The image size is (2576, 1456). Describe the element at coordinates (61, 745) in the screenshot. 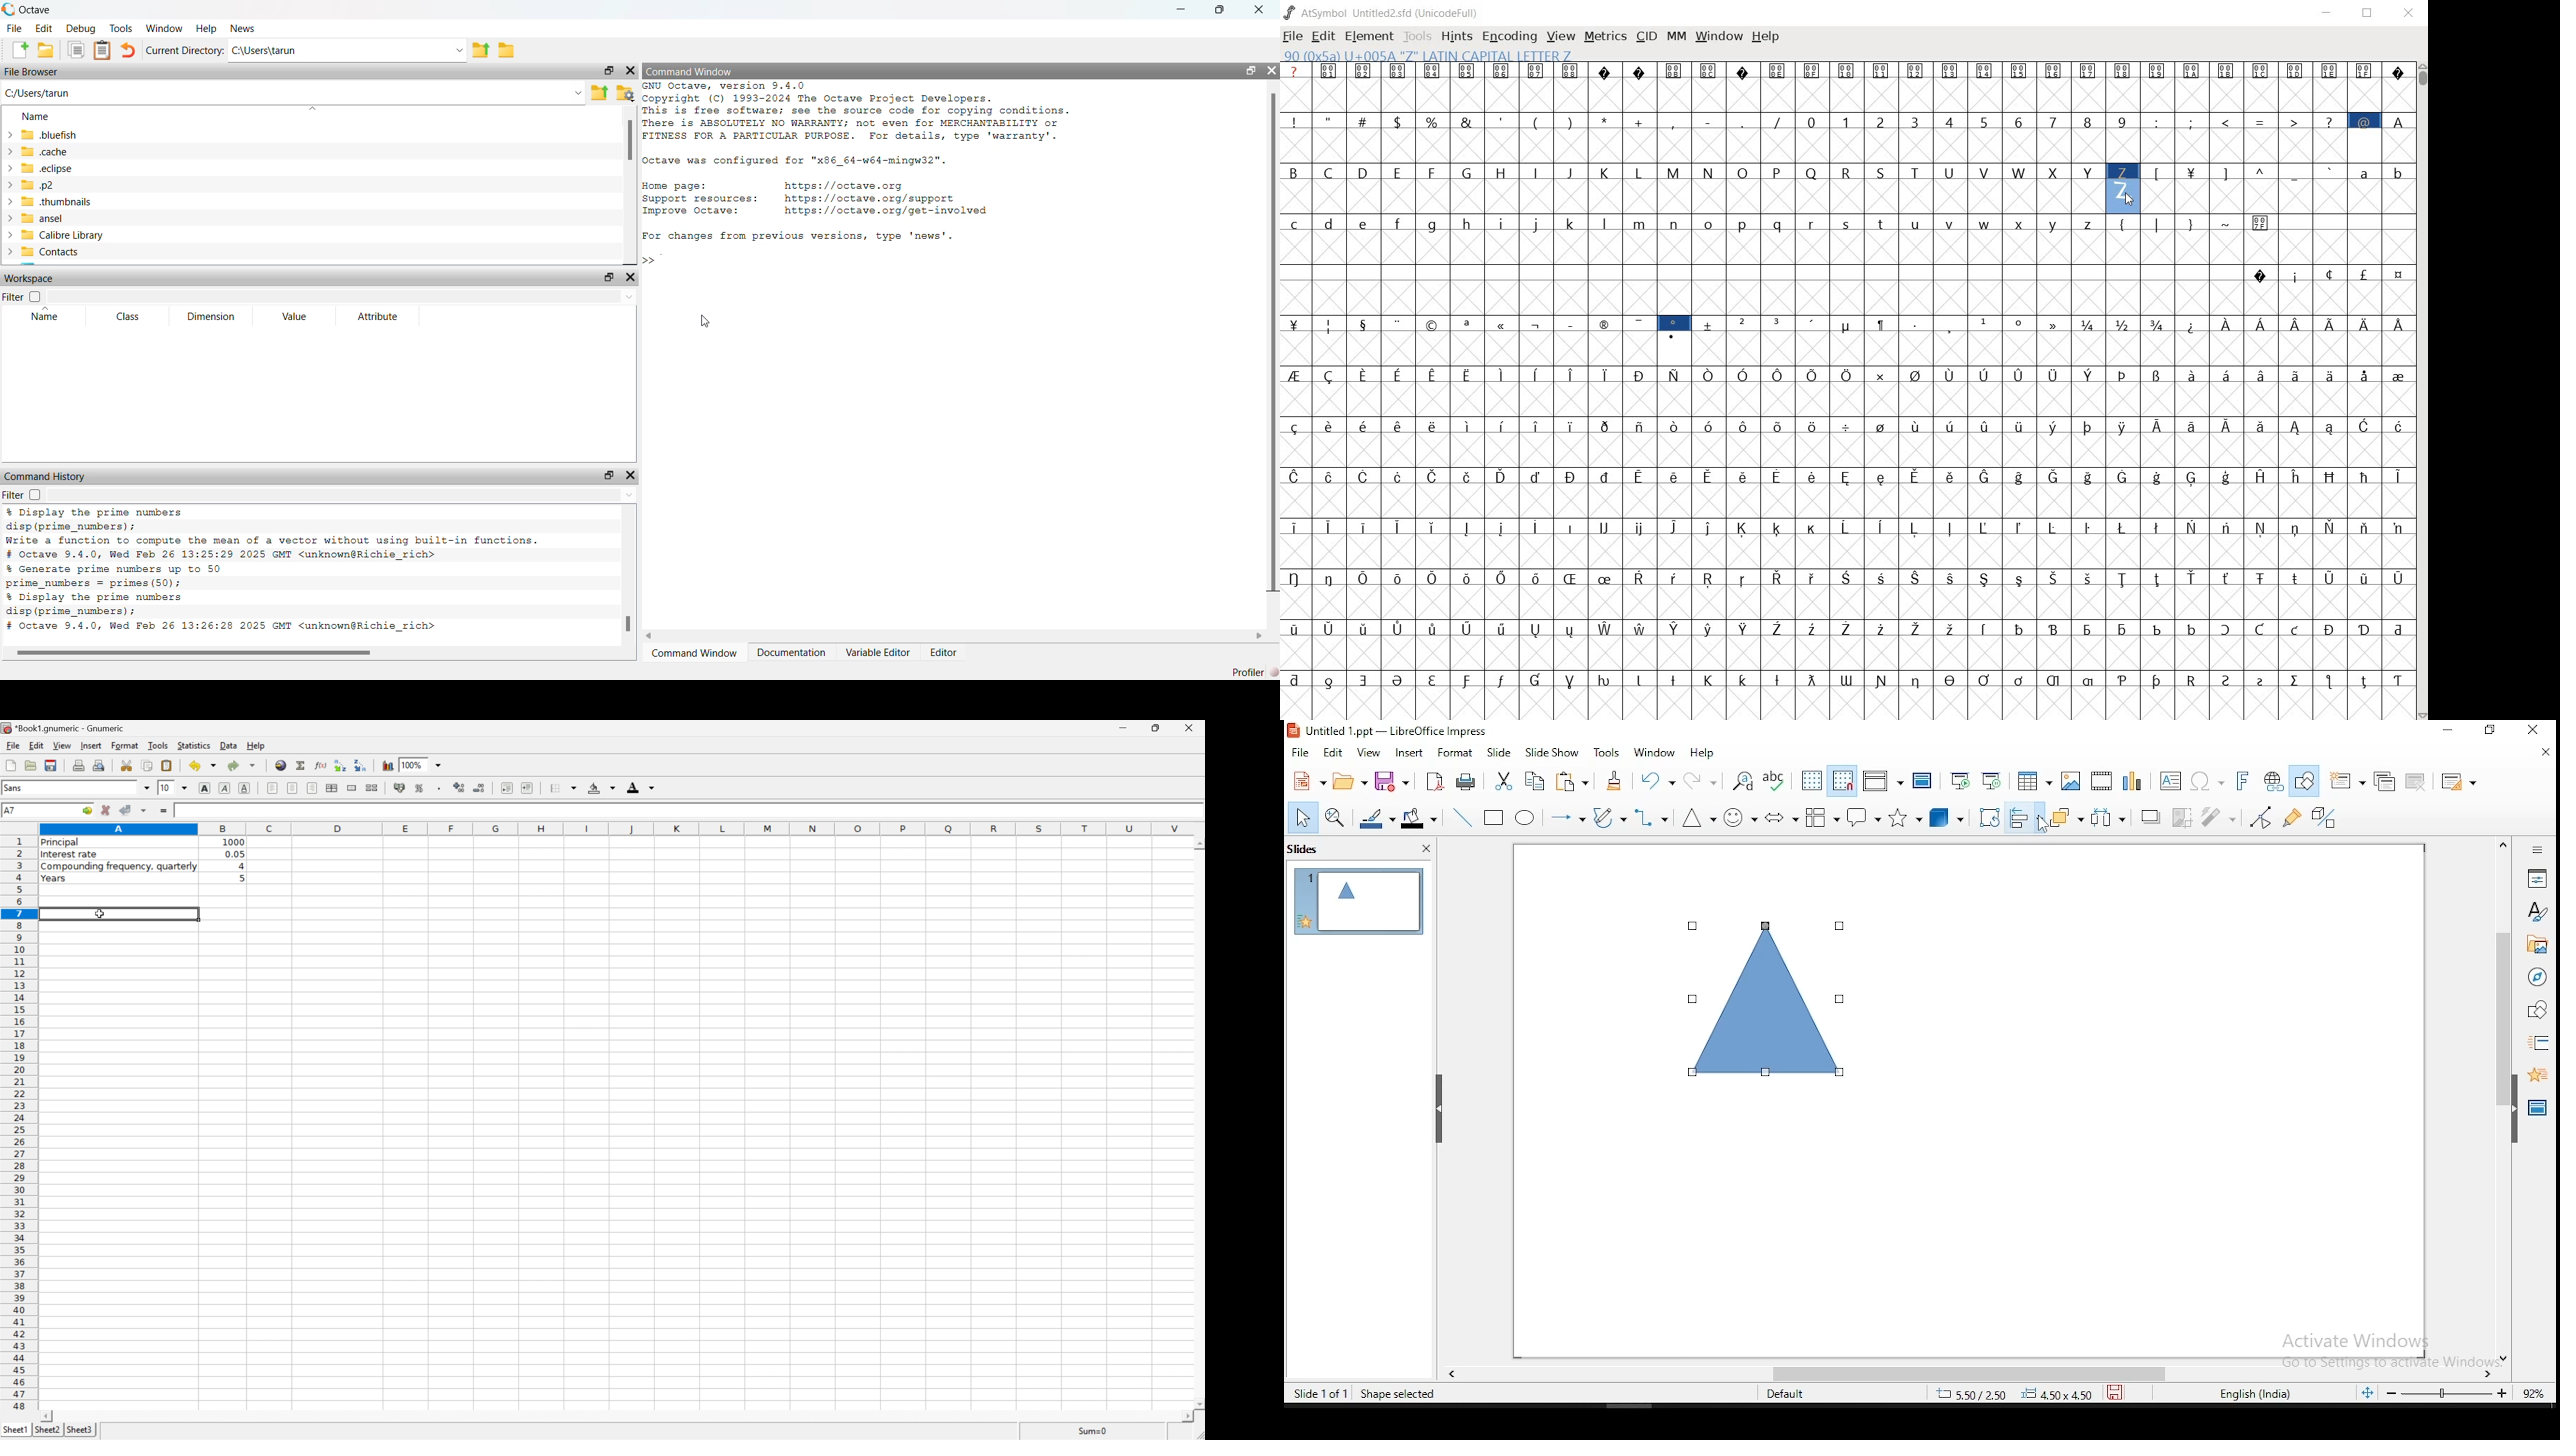

I see `view` at that location.